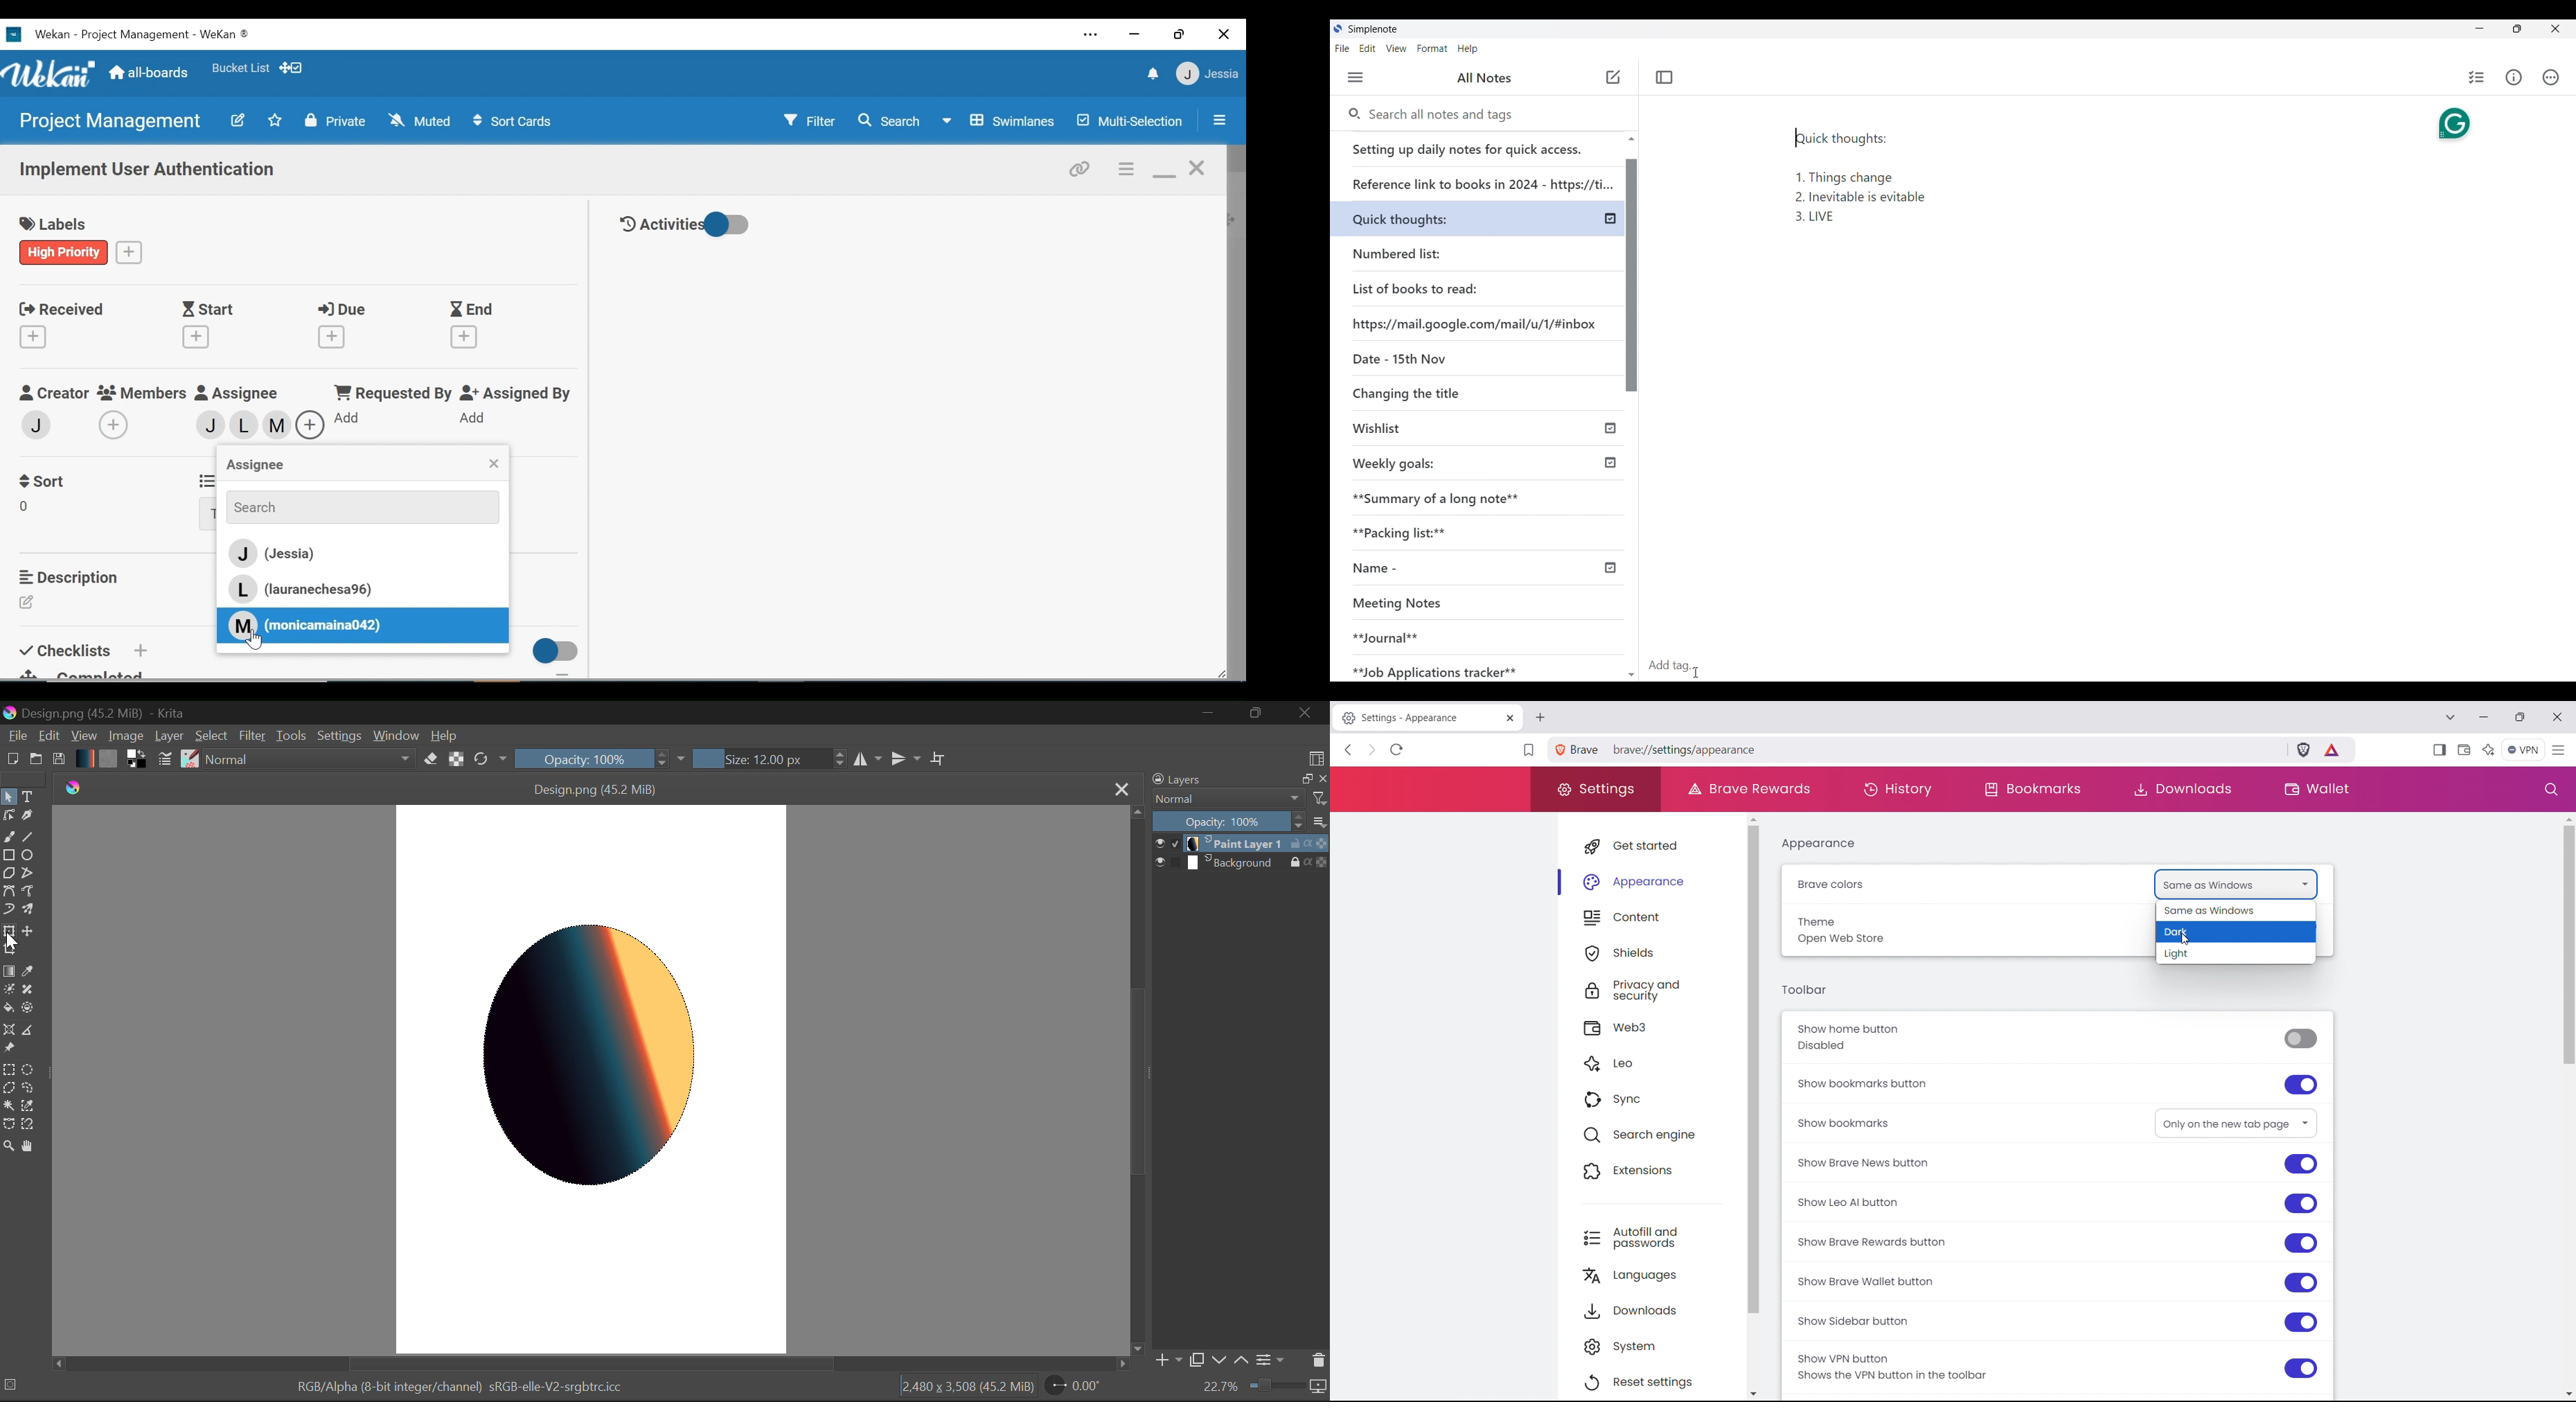 The image size is (2576, 1428). I want to click on View menu, so click(1396, 49).